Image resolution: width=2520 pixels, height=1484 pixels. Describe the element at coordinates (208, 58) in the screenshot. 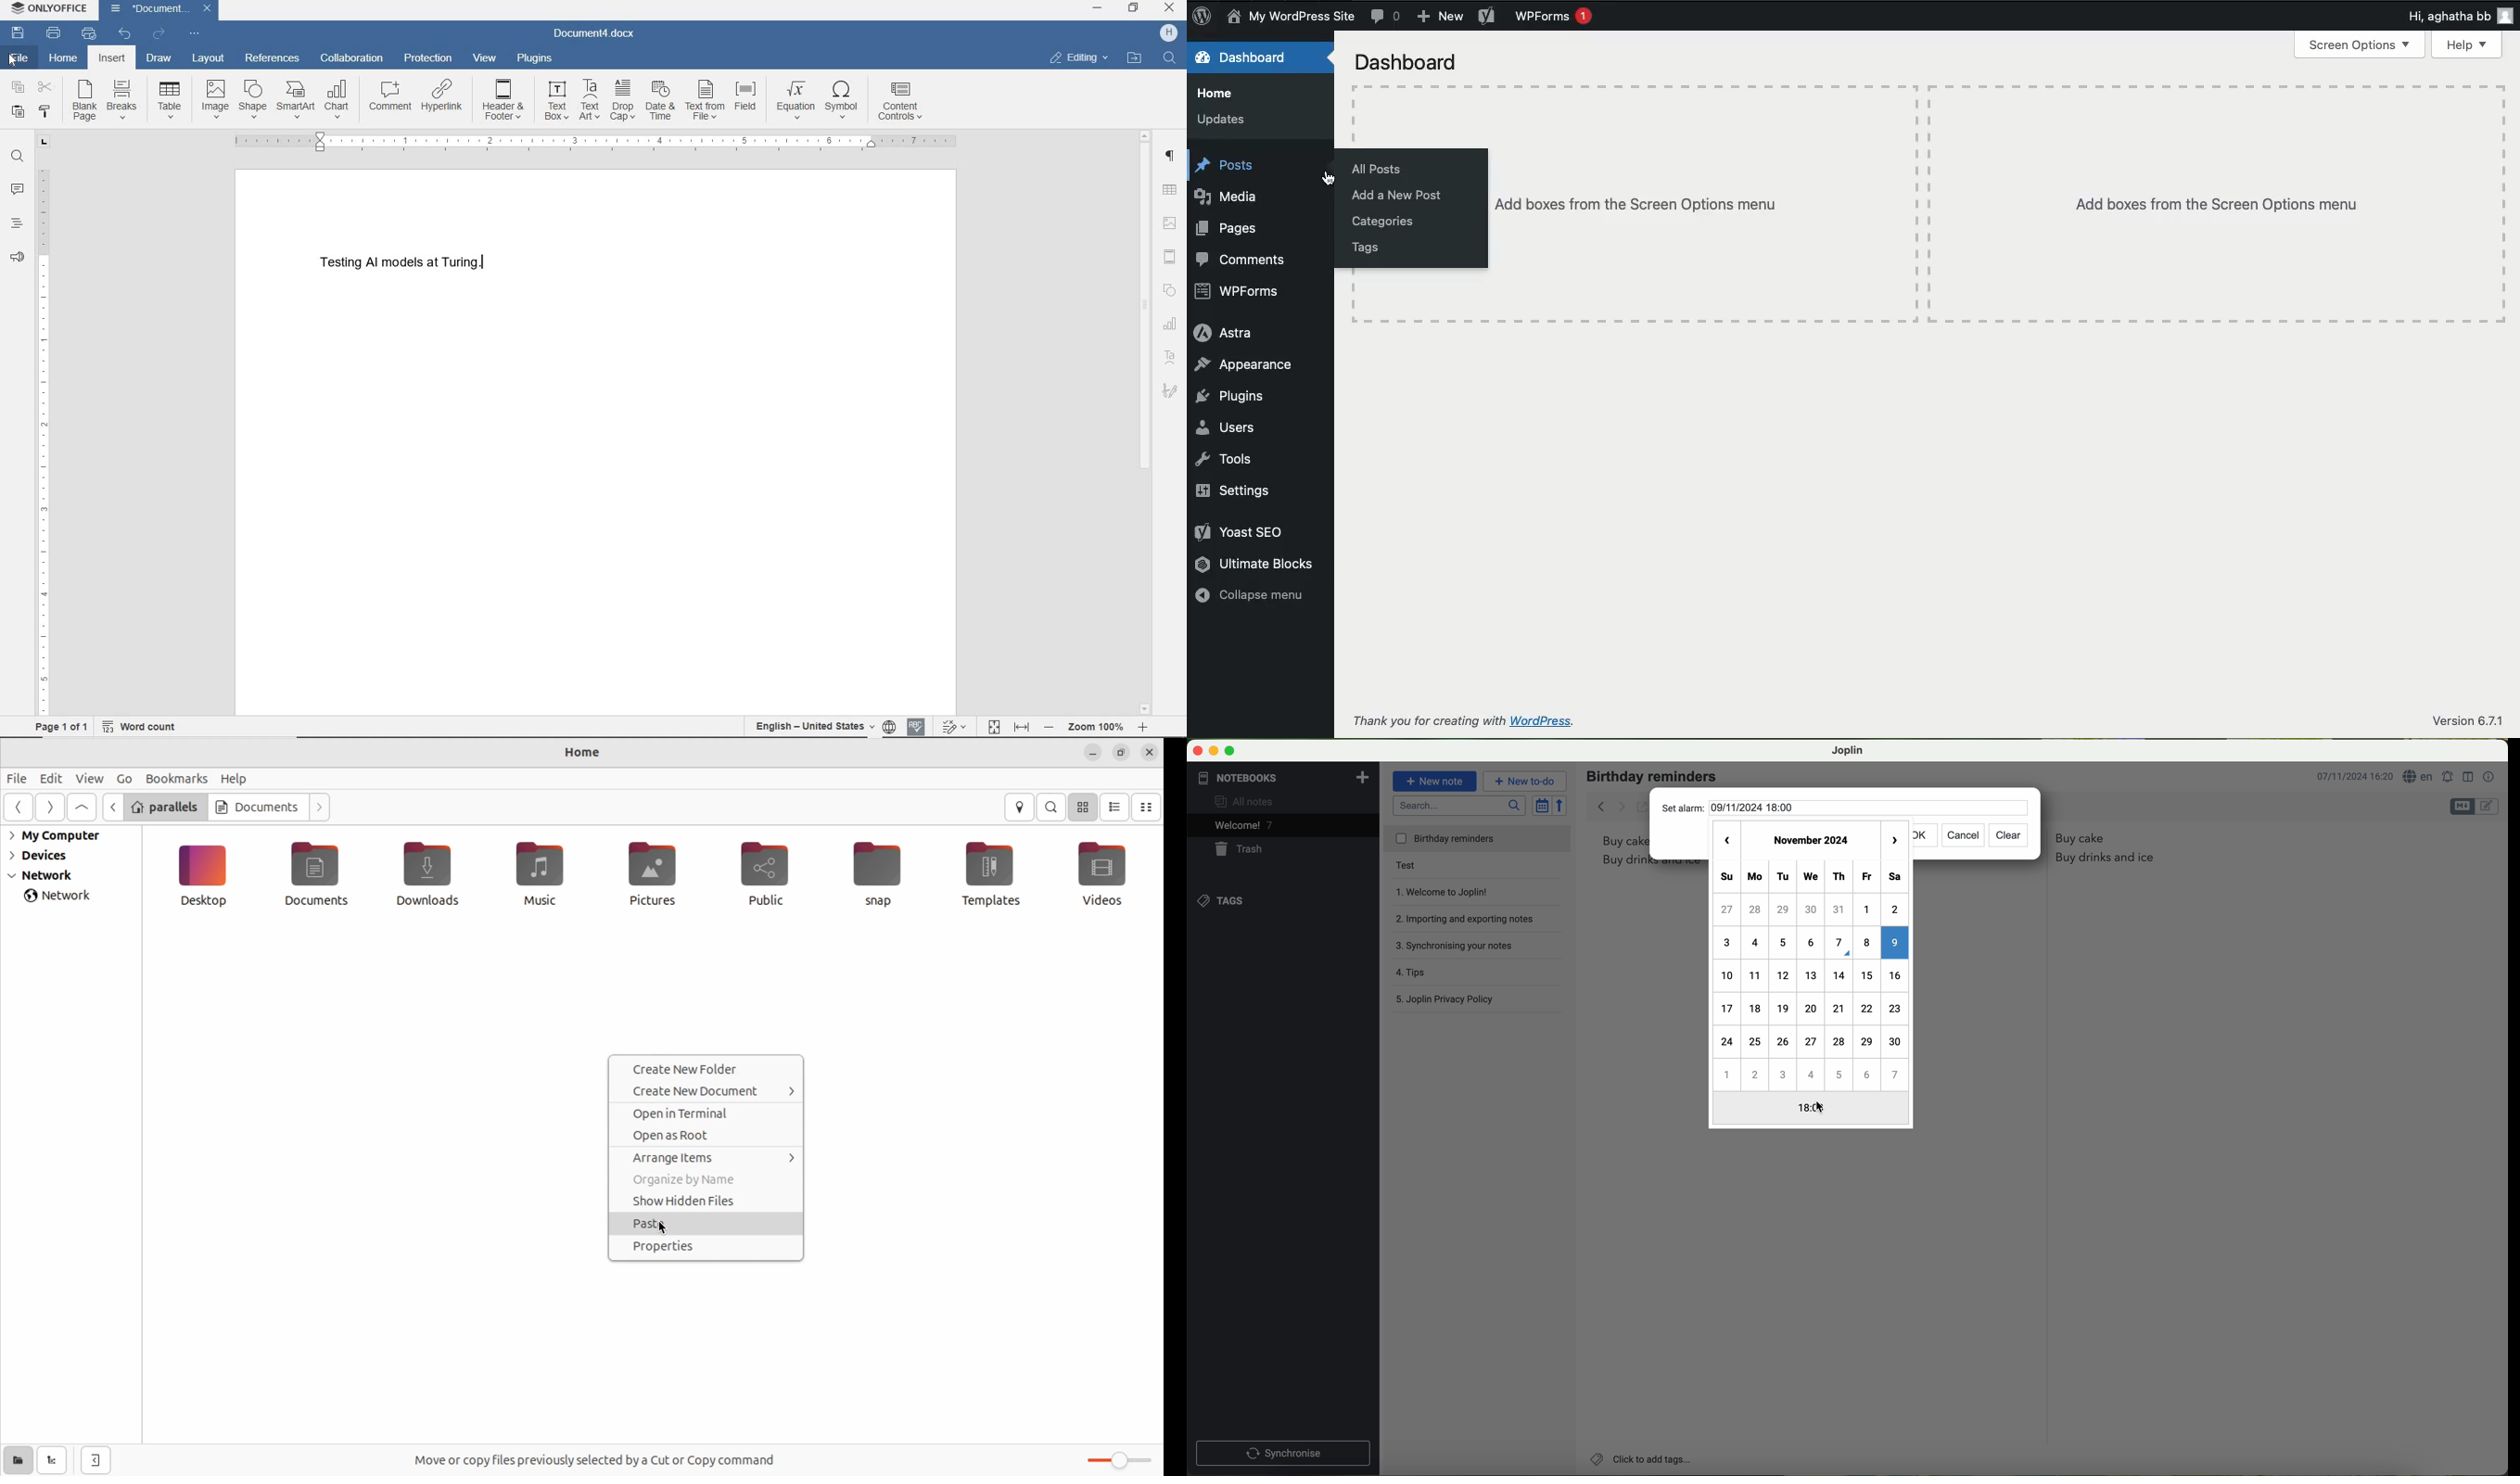

I see `layout` at that location.